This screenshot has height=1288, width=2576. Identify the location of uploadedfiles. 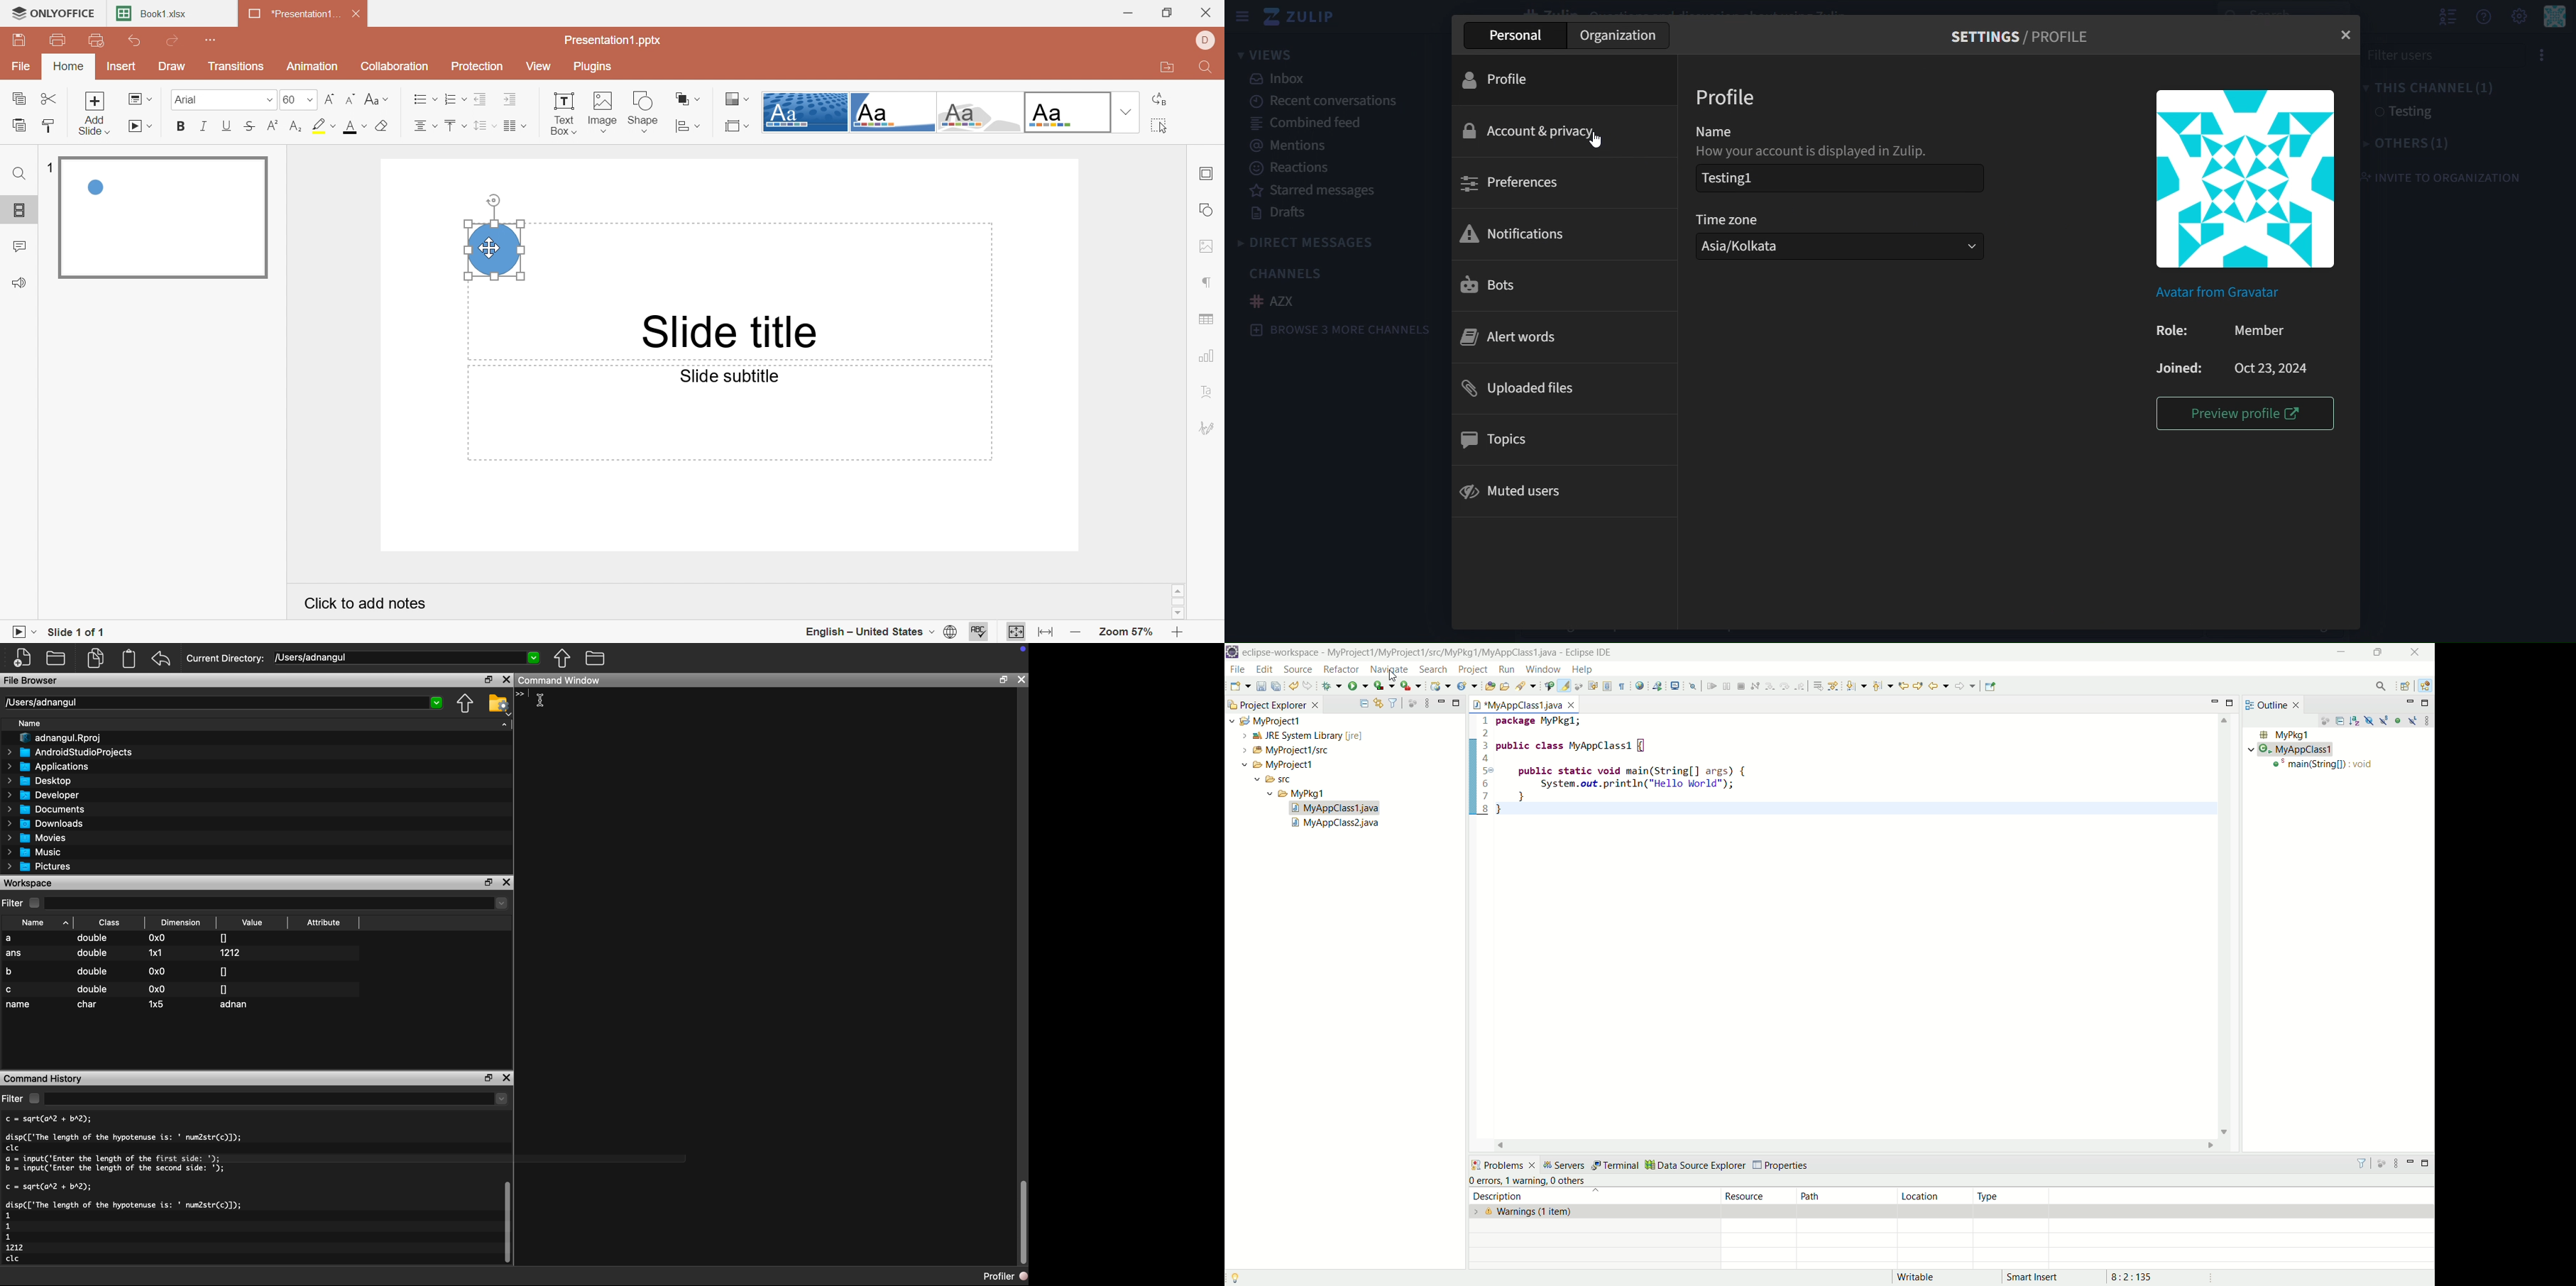
(1523, 390).